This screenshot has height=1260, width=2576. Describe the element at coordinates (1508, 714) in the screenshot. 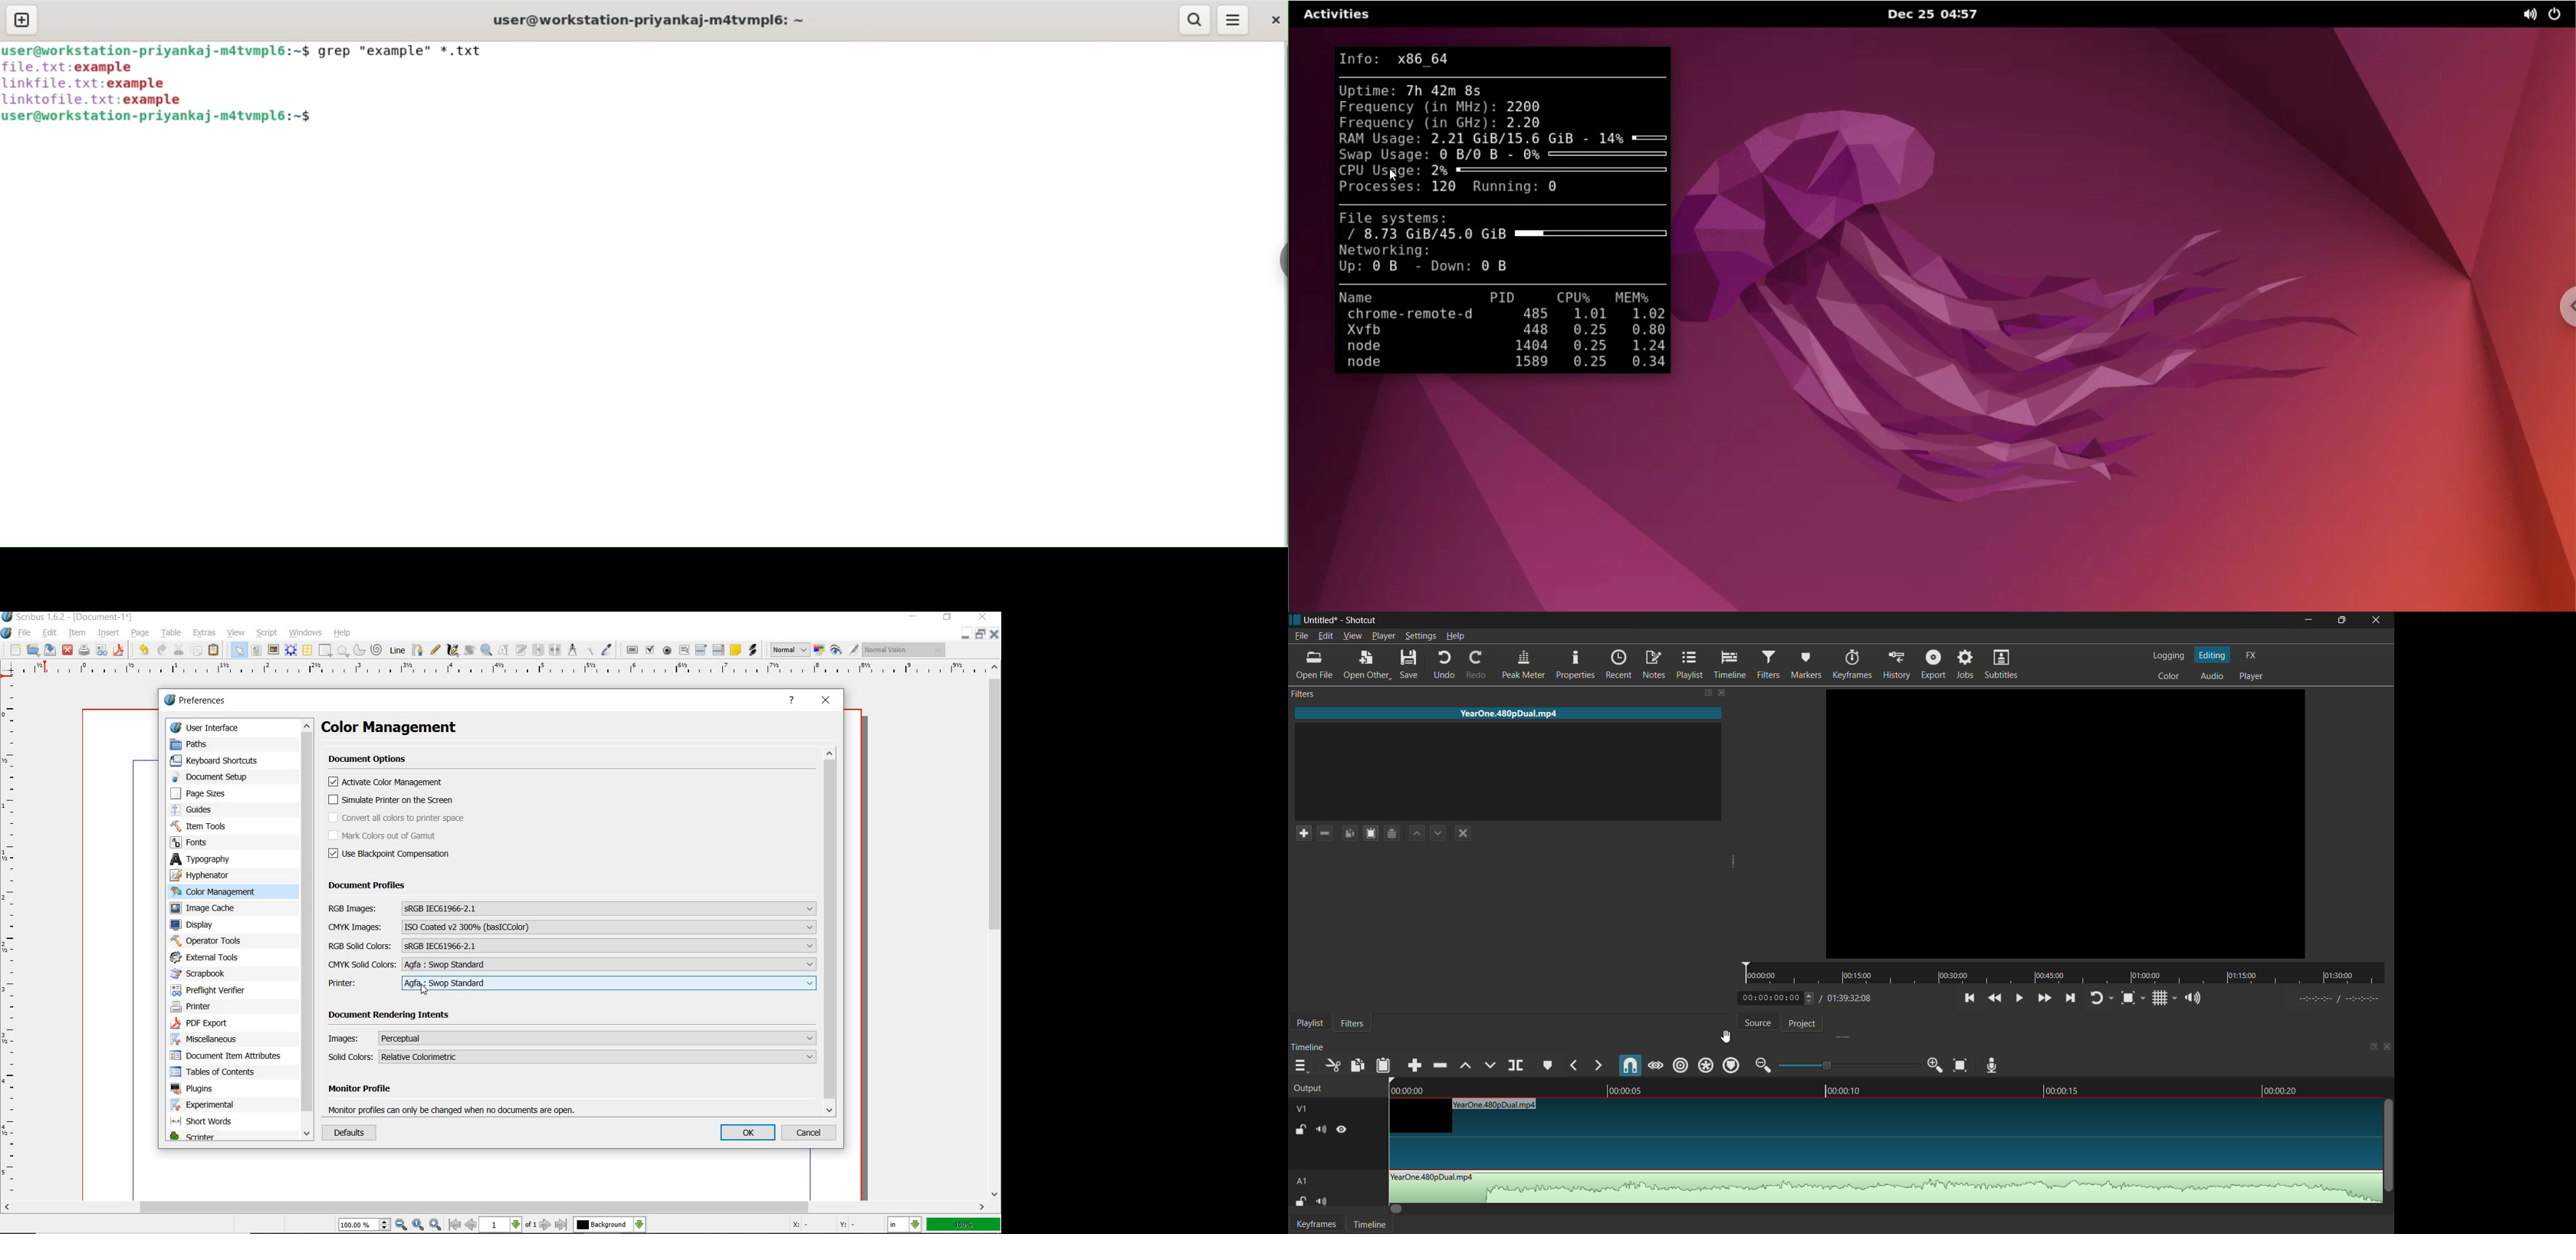

I see `imported file name` at that location.